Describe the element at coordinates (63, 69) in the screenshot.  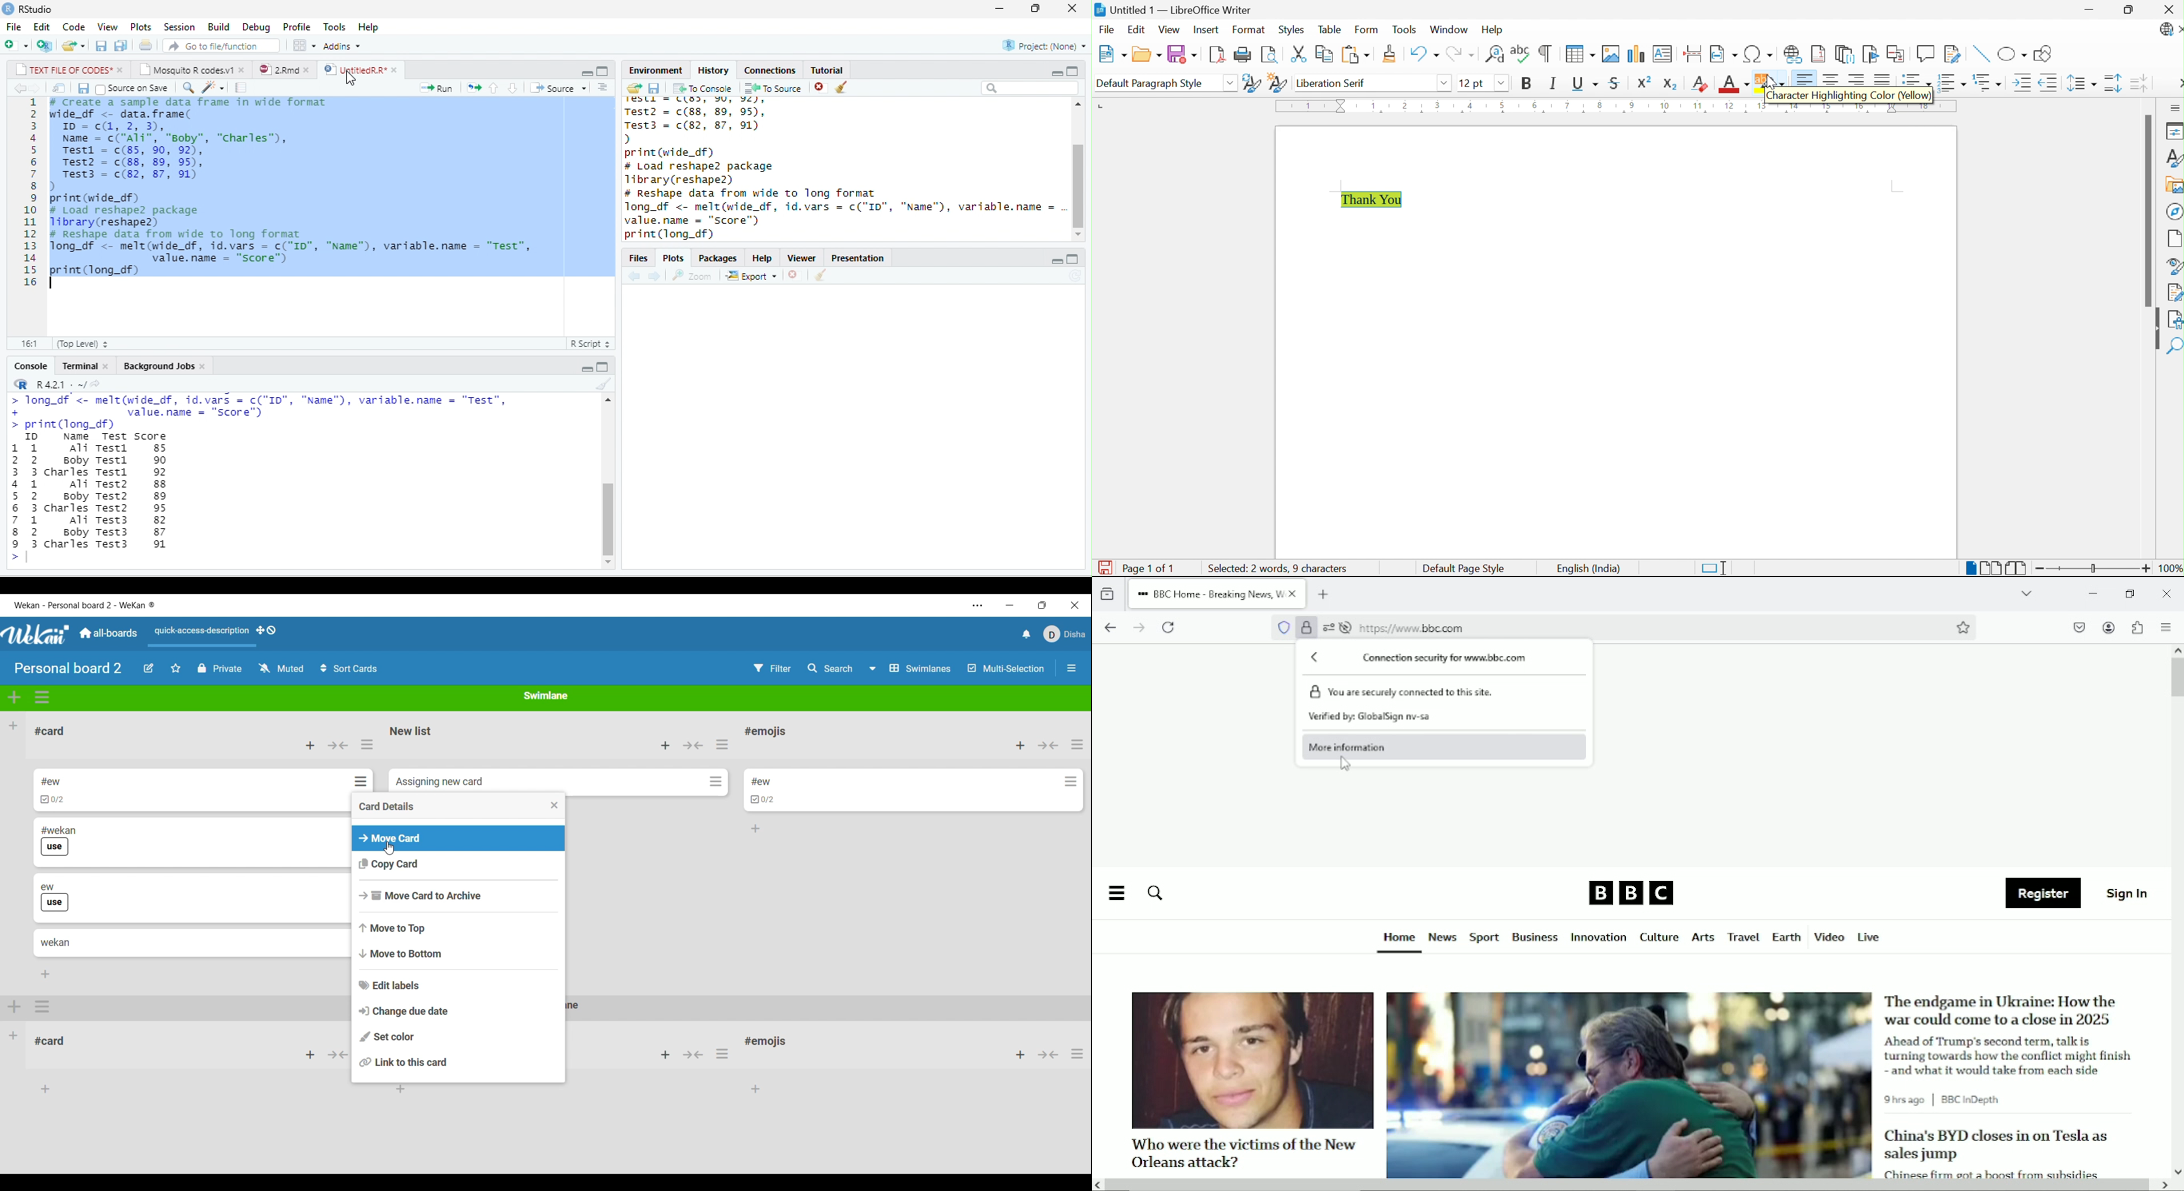
I see `TEXT FILE OF CODES` at that location.